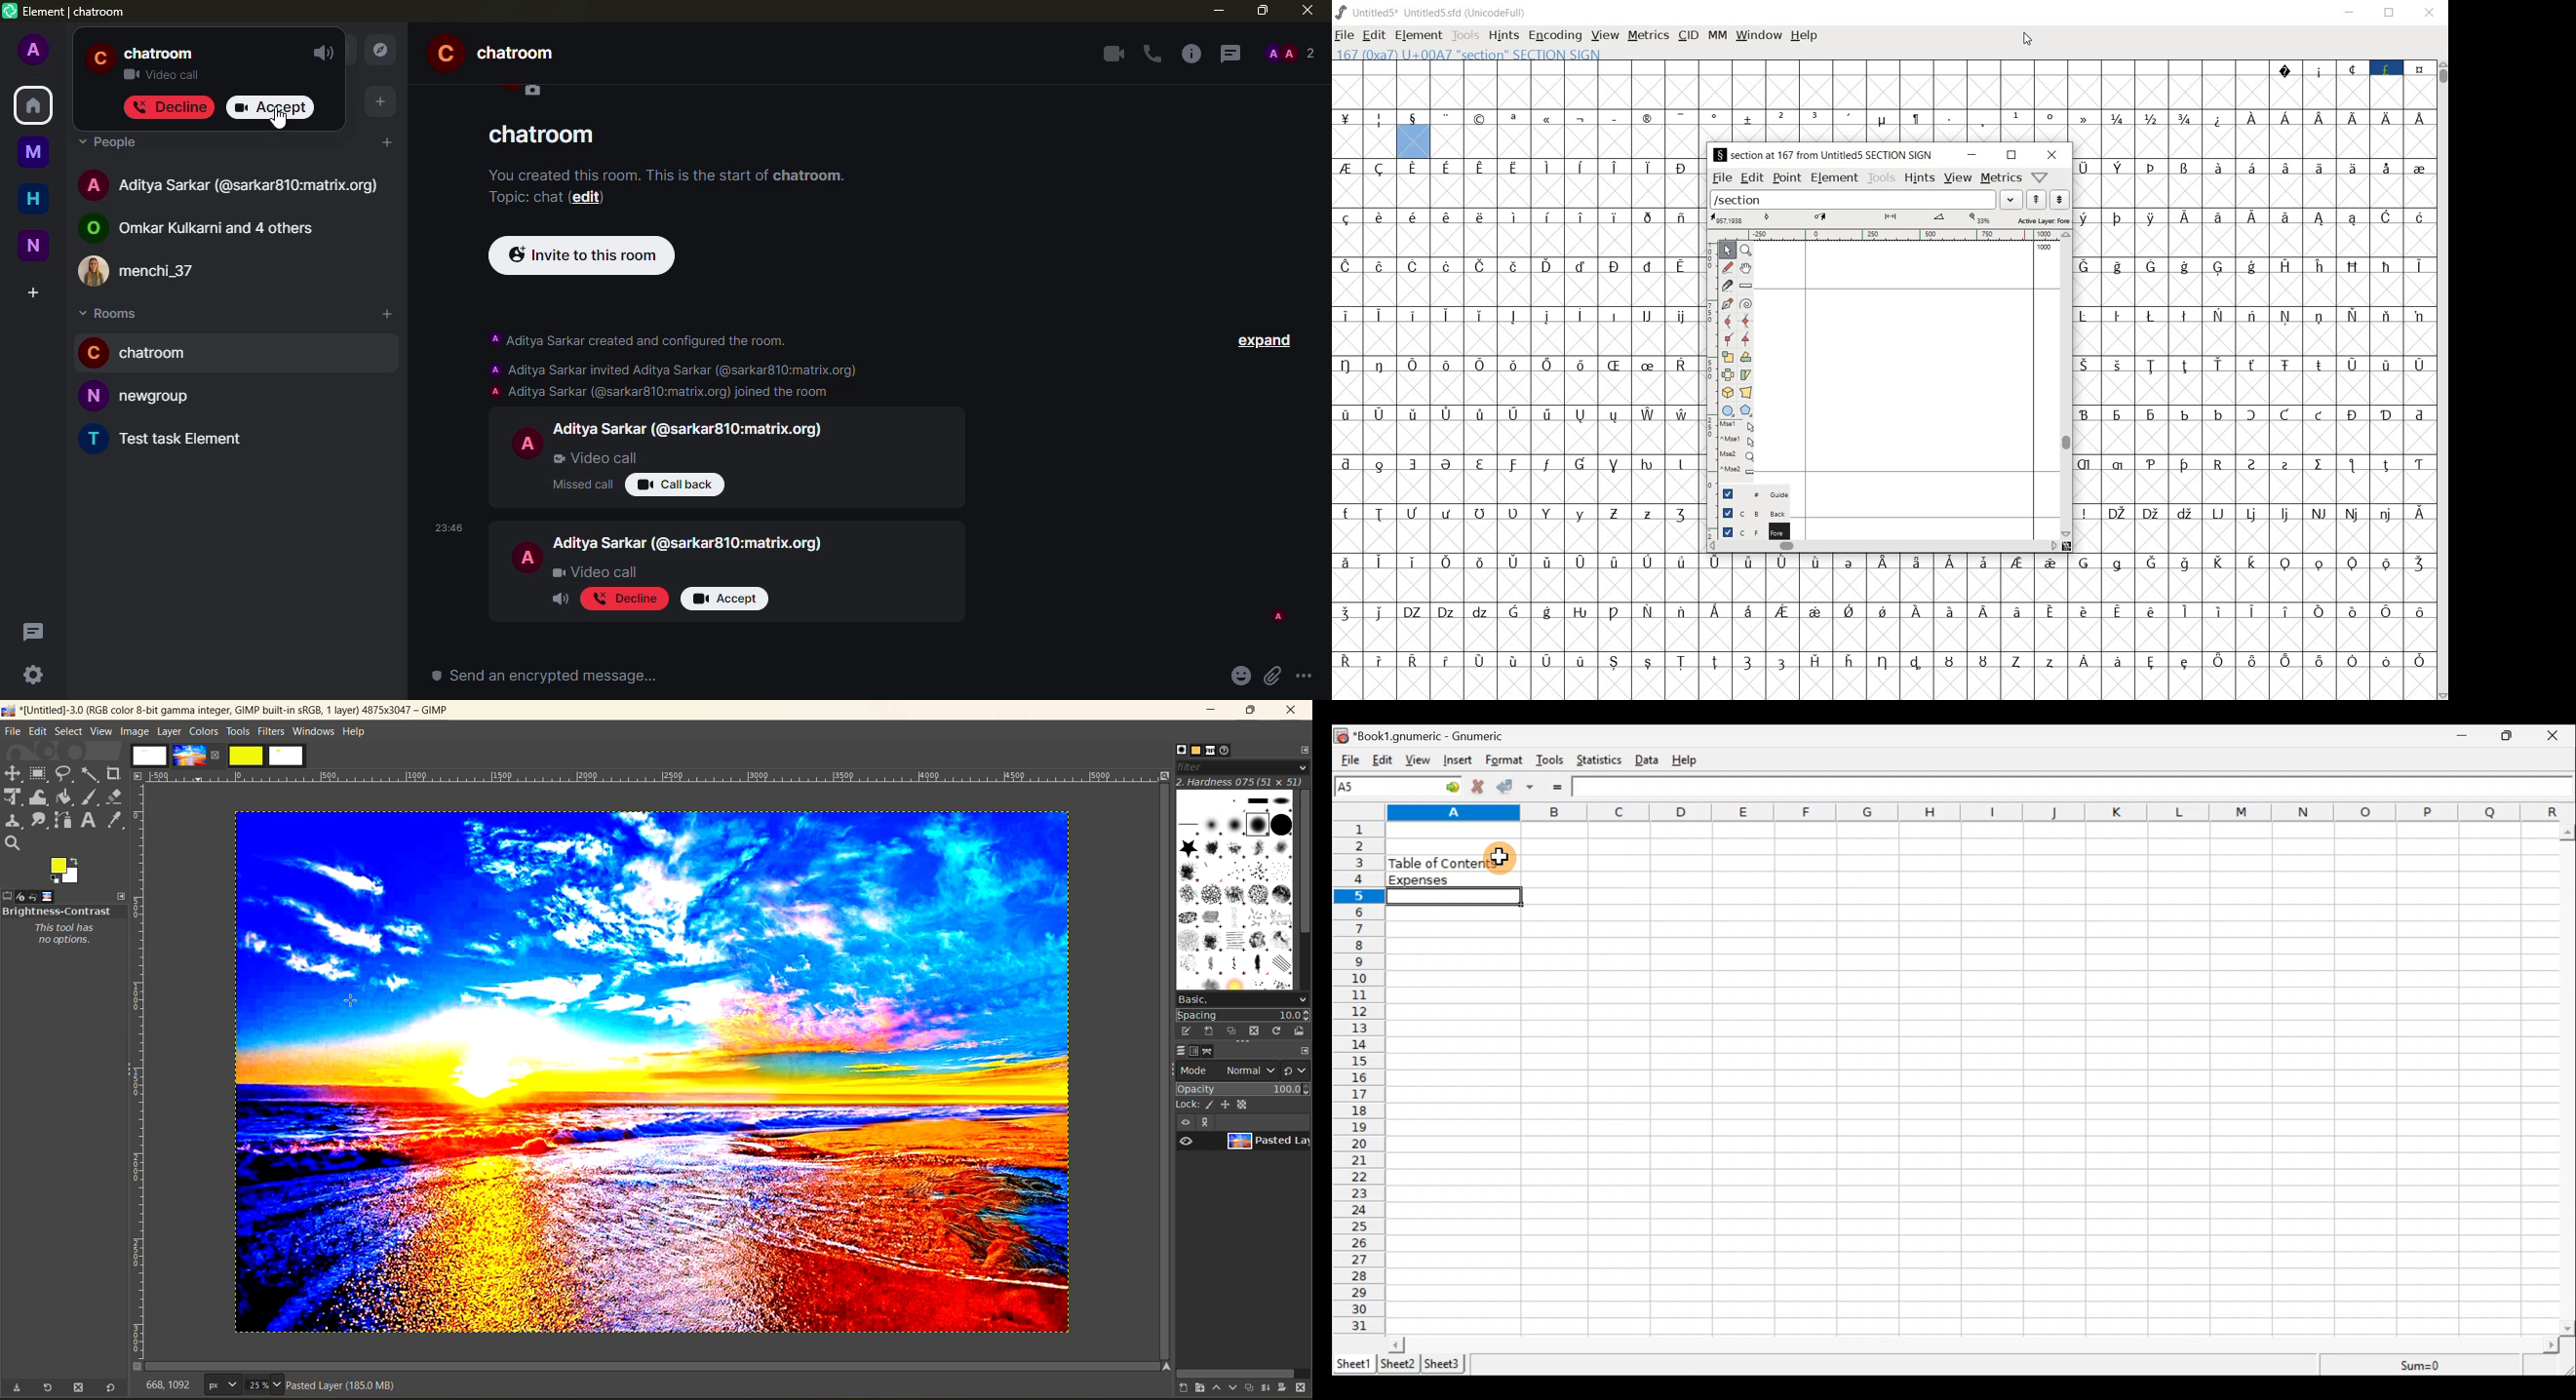 Image resolution: width=2576 pixels, height=1400 pixels. I want to click on special symbols, so click(2350, 66).